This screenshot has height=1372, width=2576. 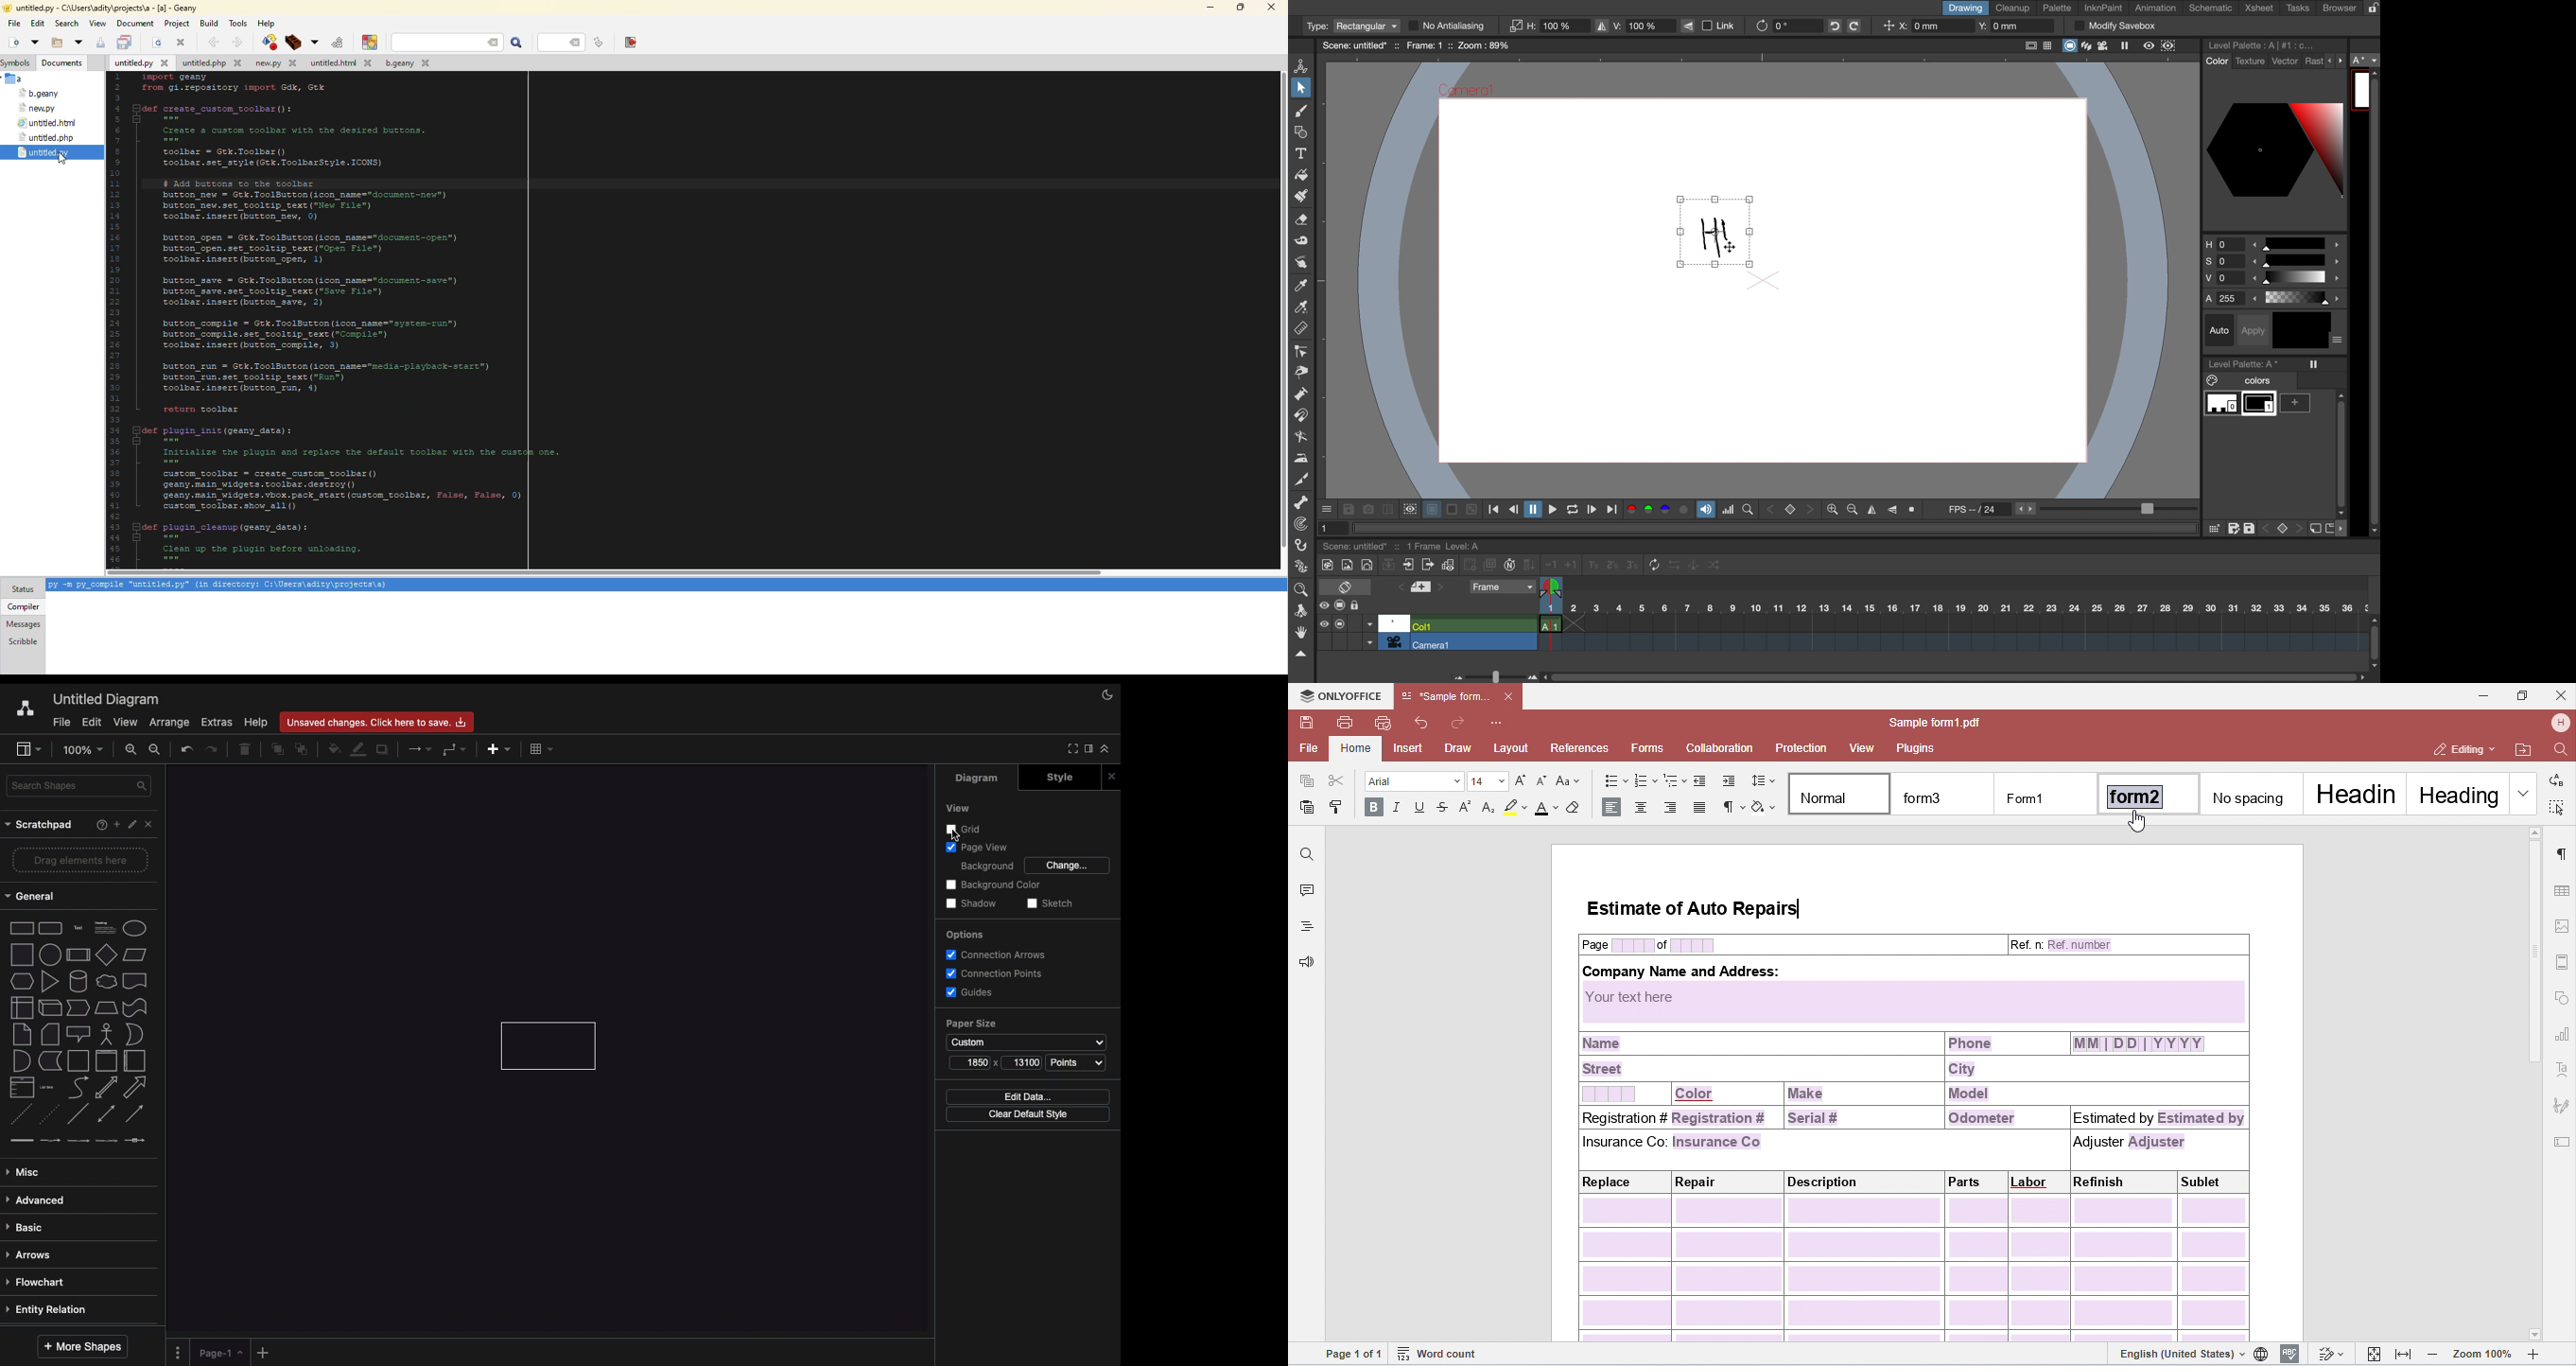 I want to click on Close, so click(x=147, y=823).